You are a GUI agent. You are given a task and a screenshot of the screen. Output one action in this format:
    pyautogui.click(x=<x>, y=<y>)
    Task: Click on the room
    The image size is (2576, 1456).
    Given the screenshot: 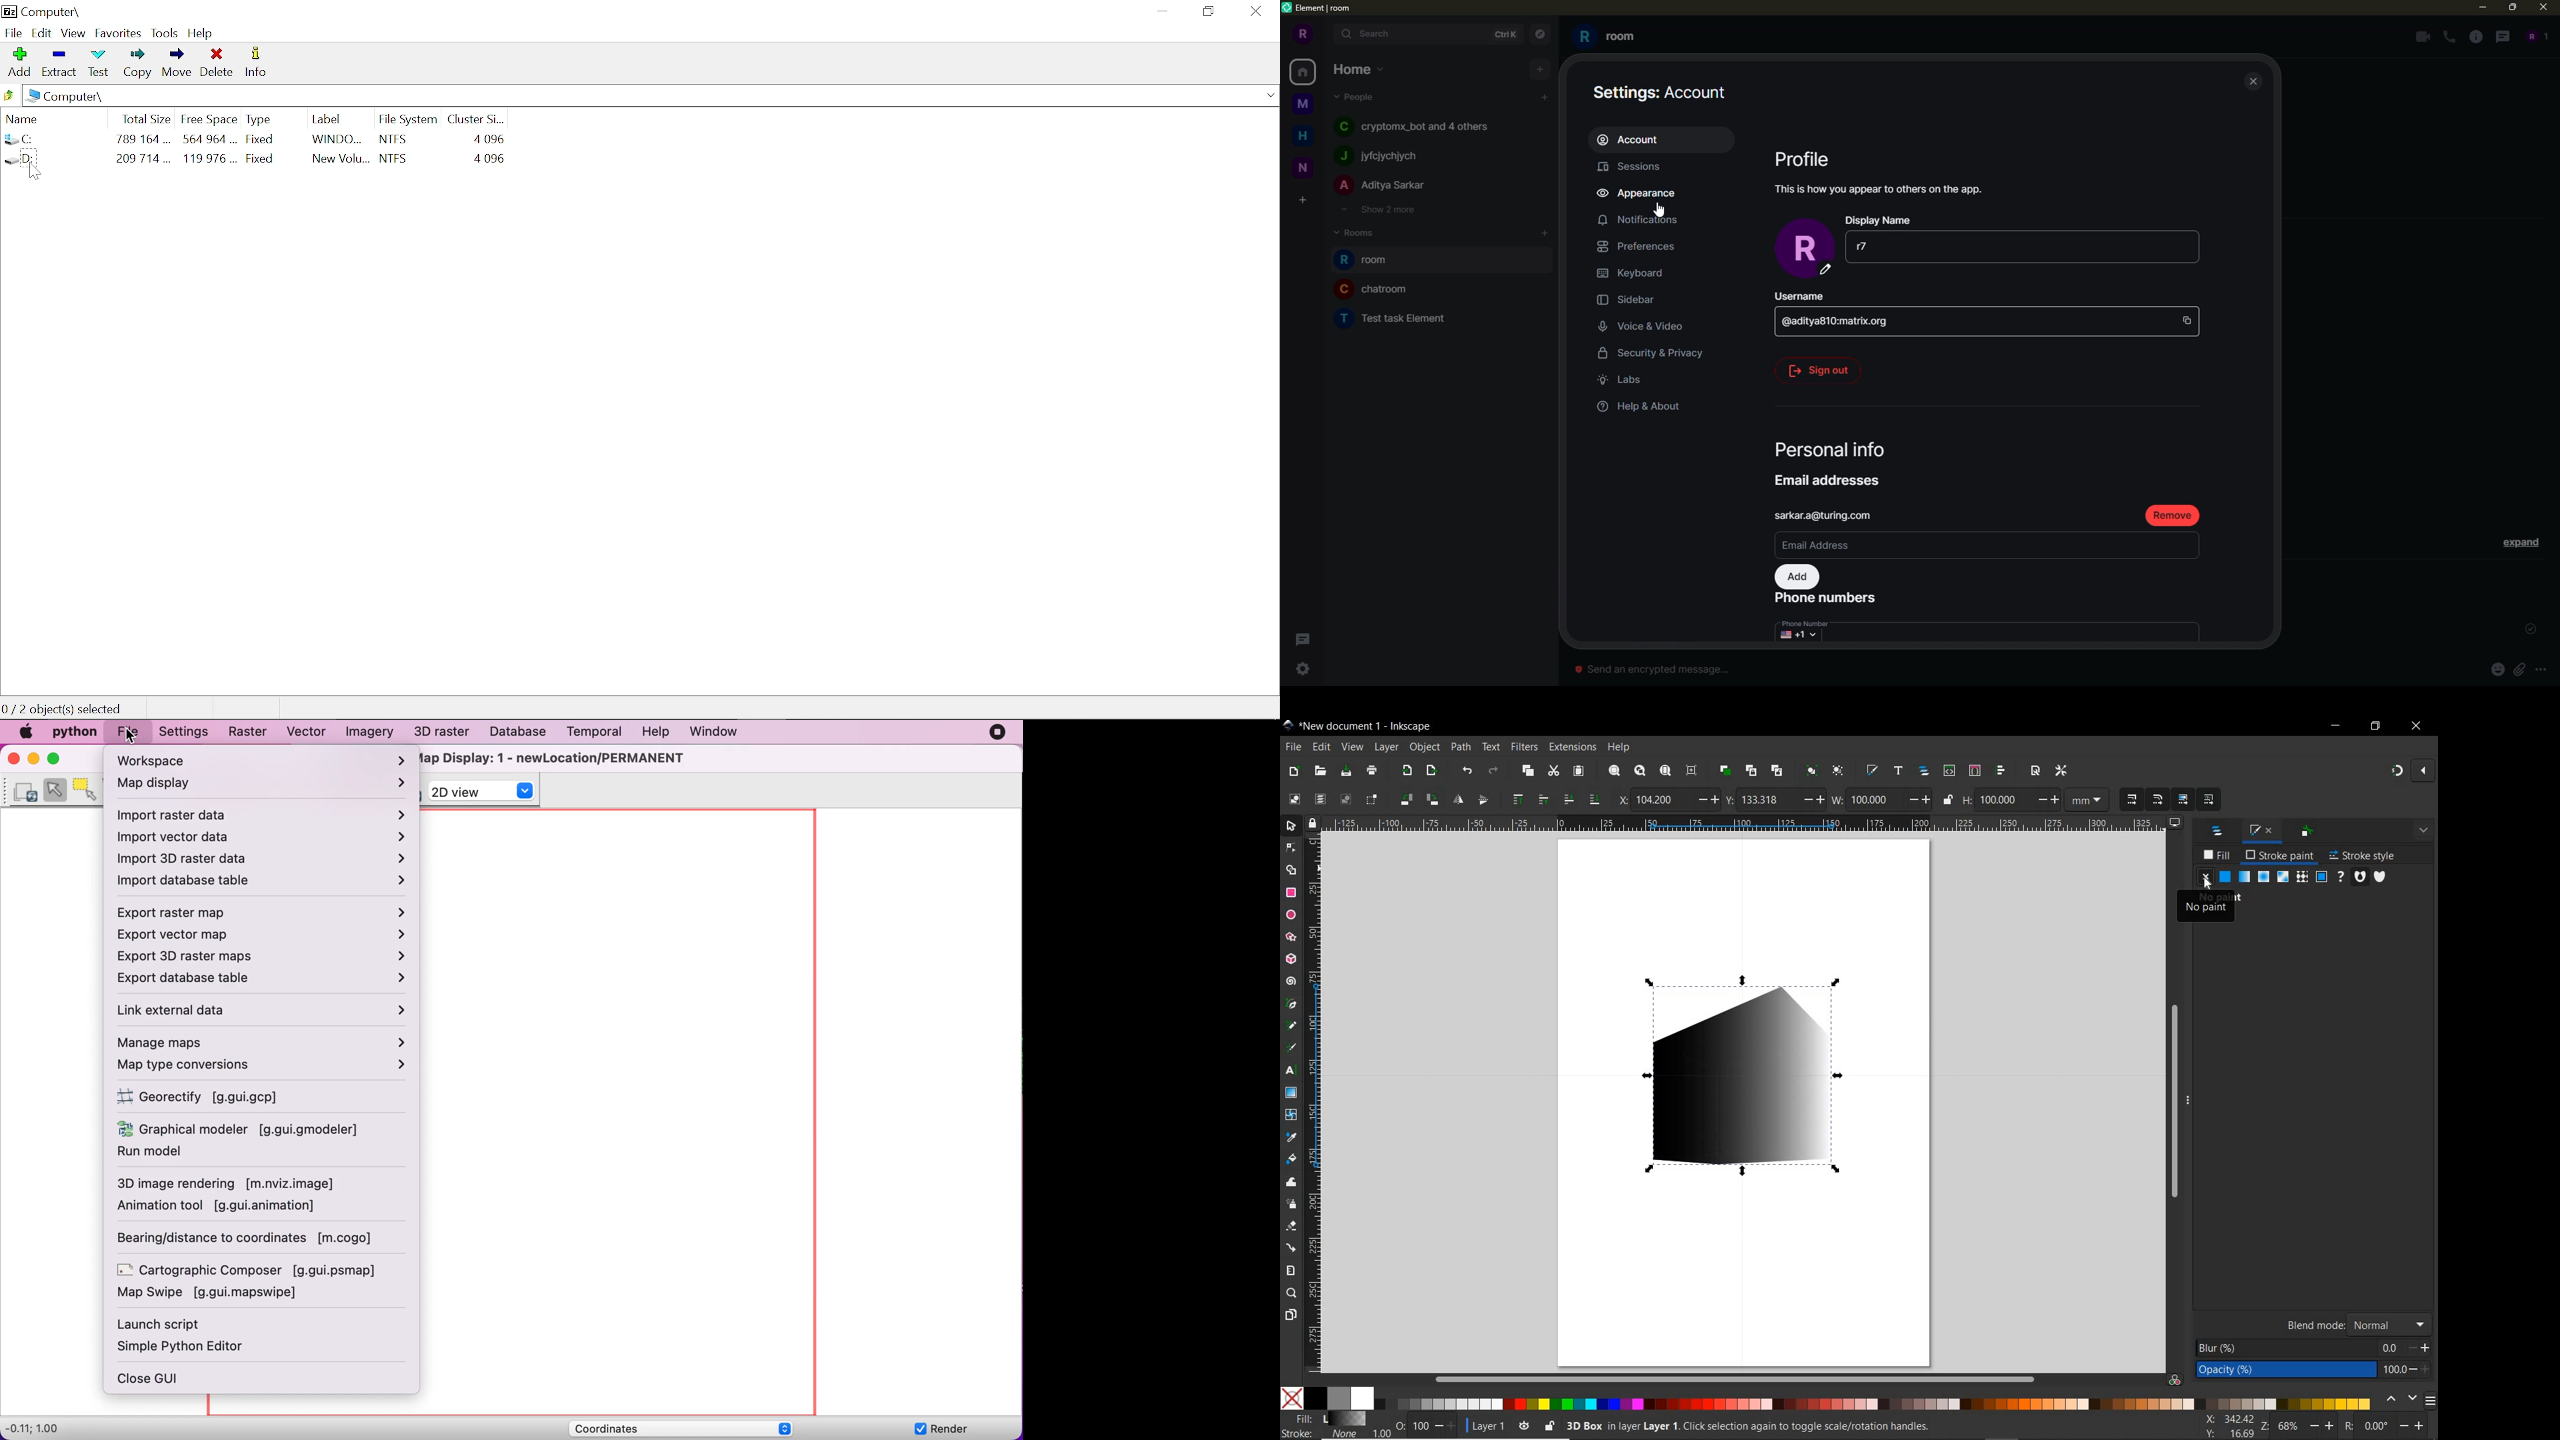 What is the action you would take?
    pyautogui.click(x=1375, y=289)
    